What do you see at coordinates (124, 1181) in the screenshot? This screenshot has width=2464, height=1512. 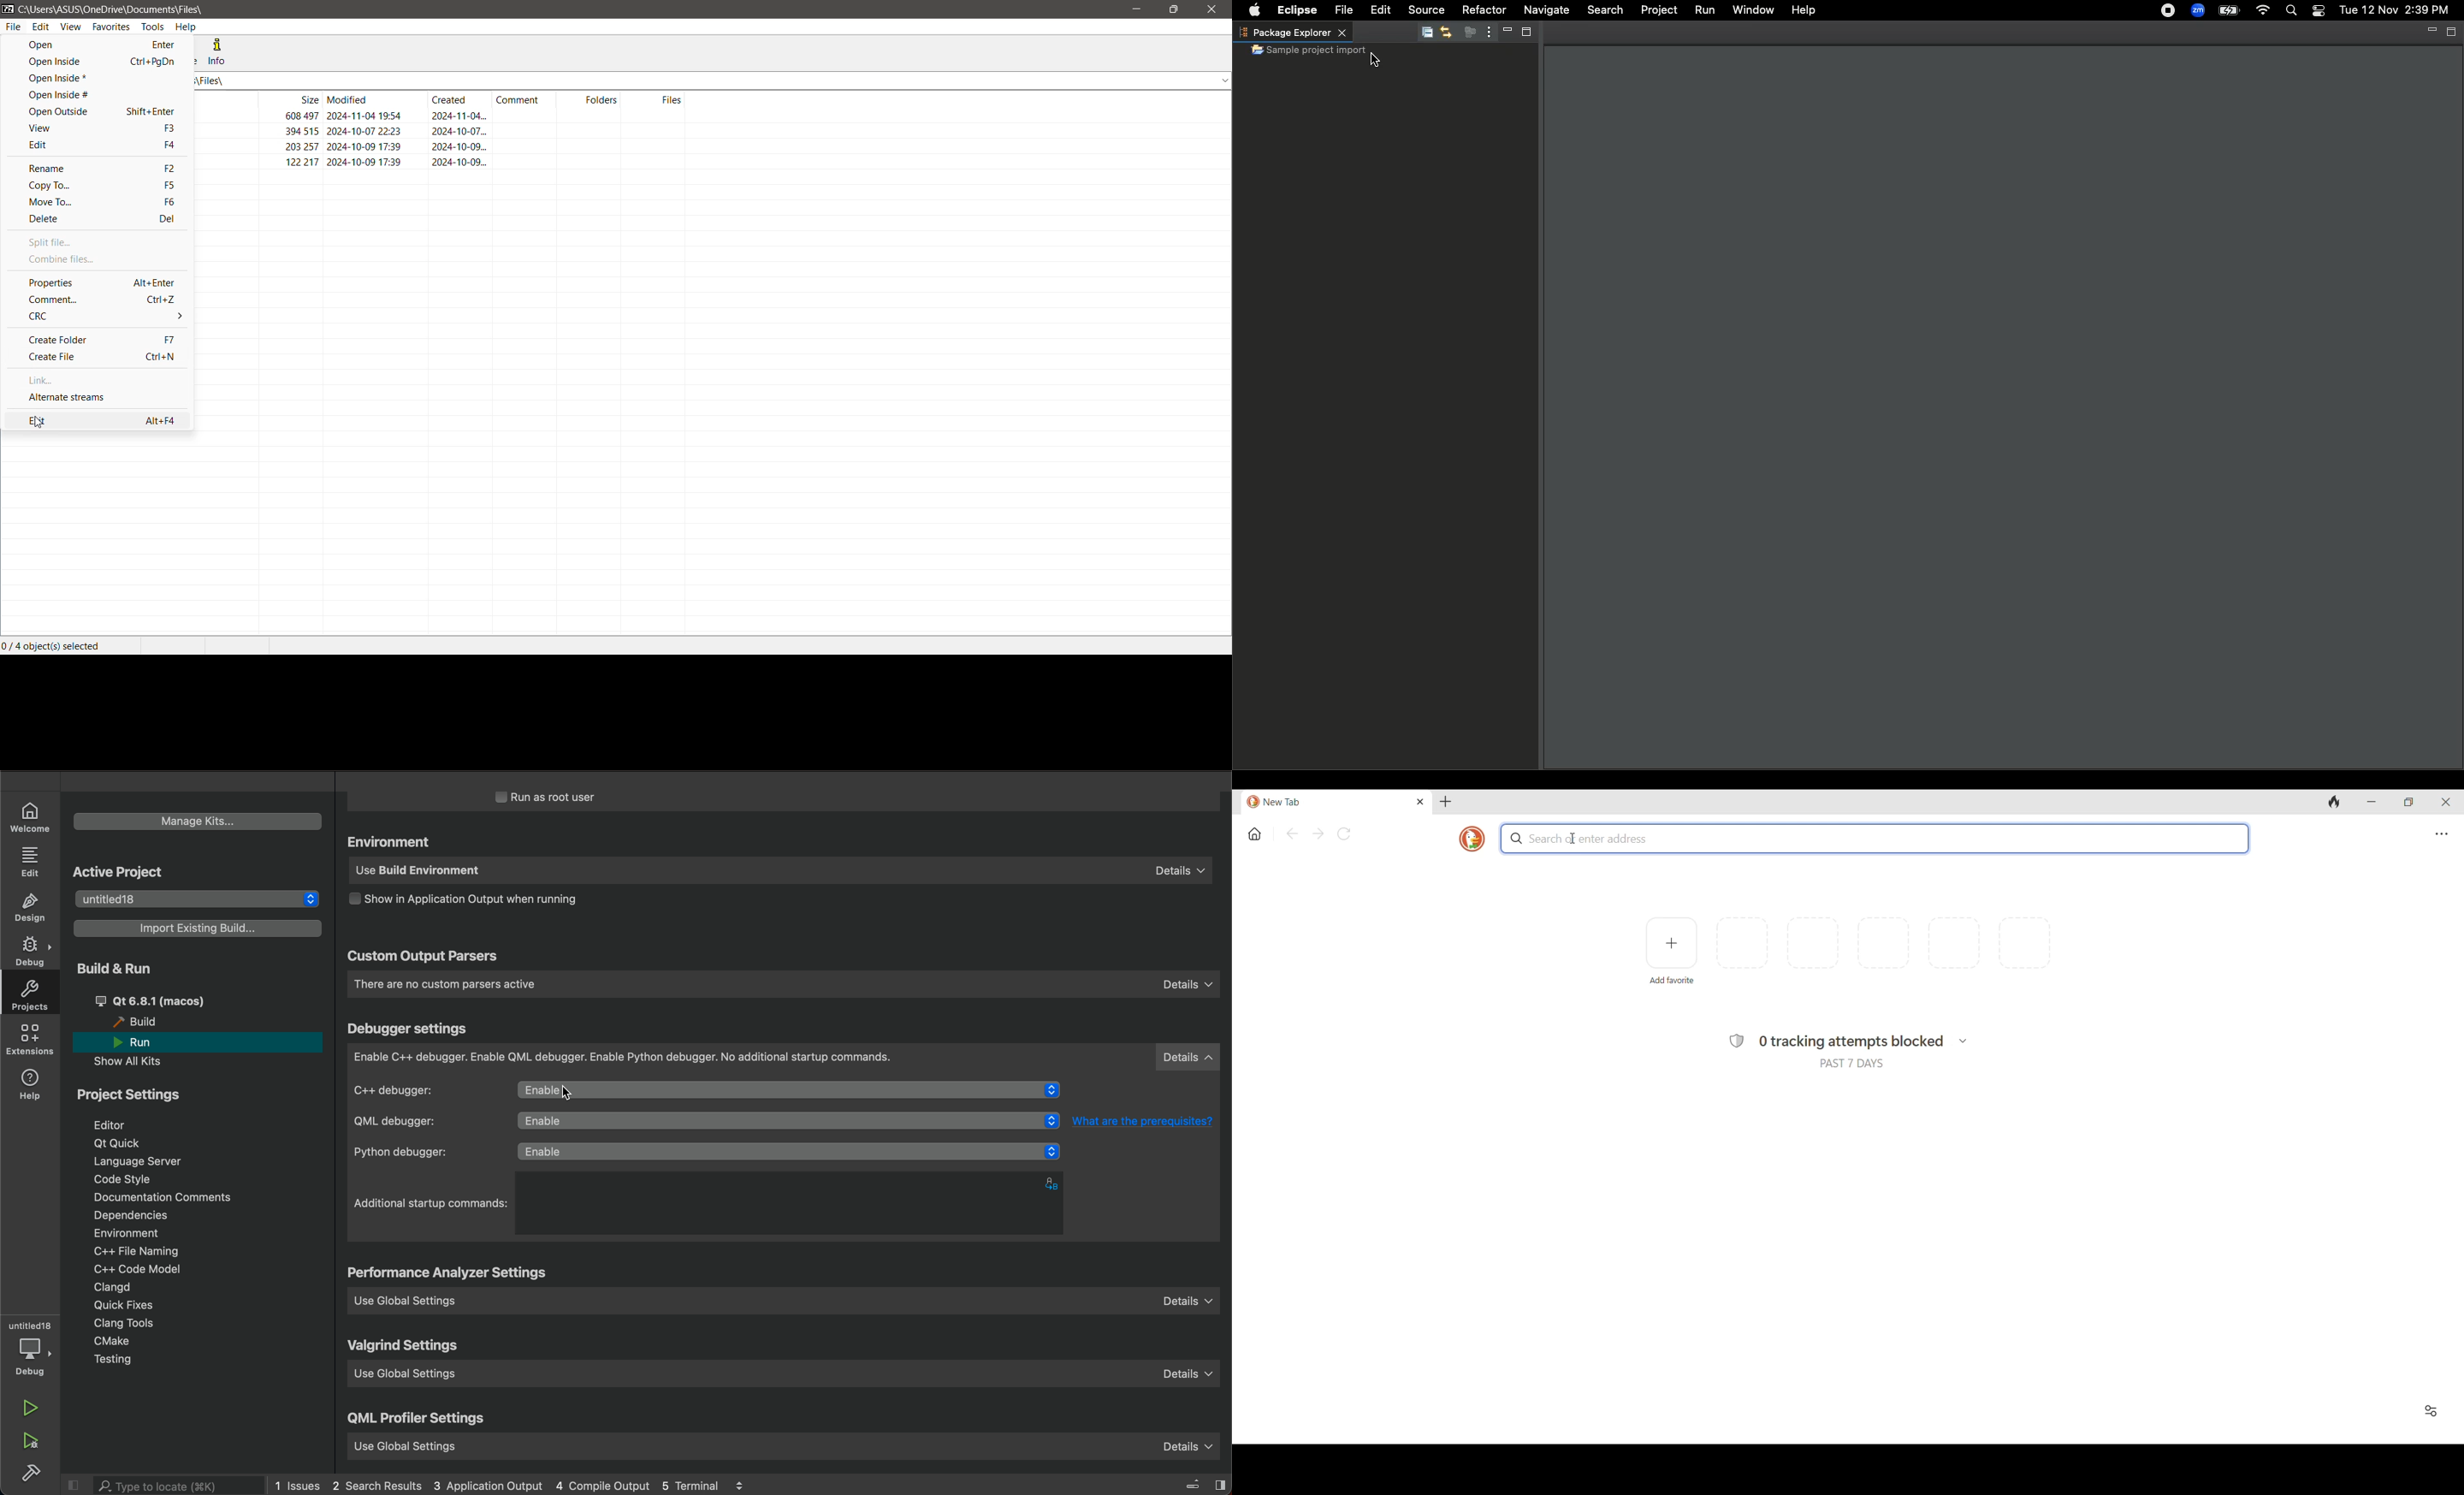 I see `code style` at bounding box center [124, 1181].